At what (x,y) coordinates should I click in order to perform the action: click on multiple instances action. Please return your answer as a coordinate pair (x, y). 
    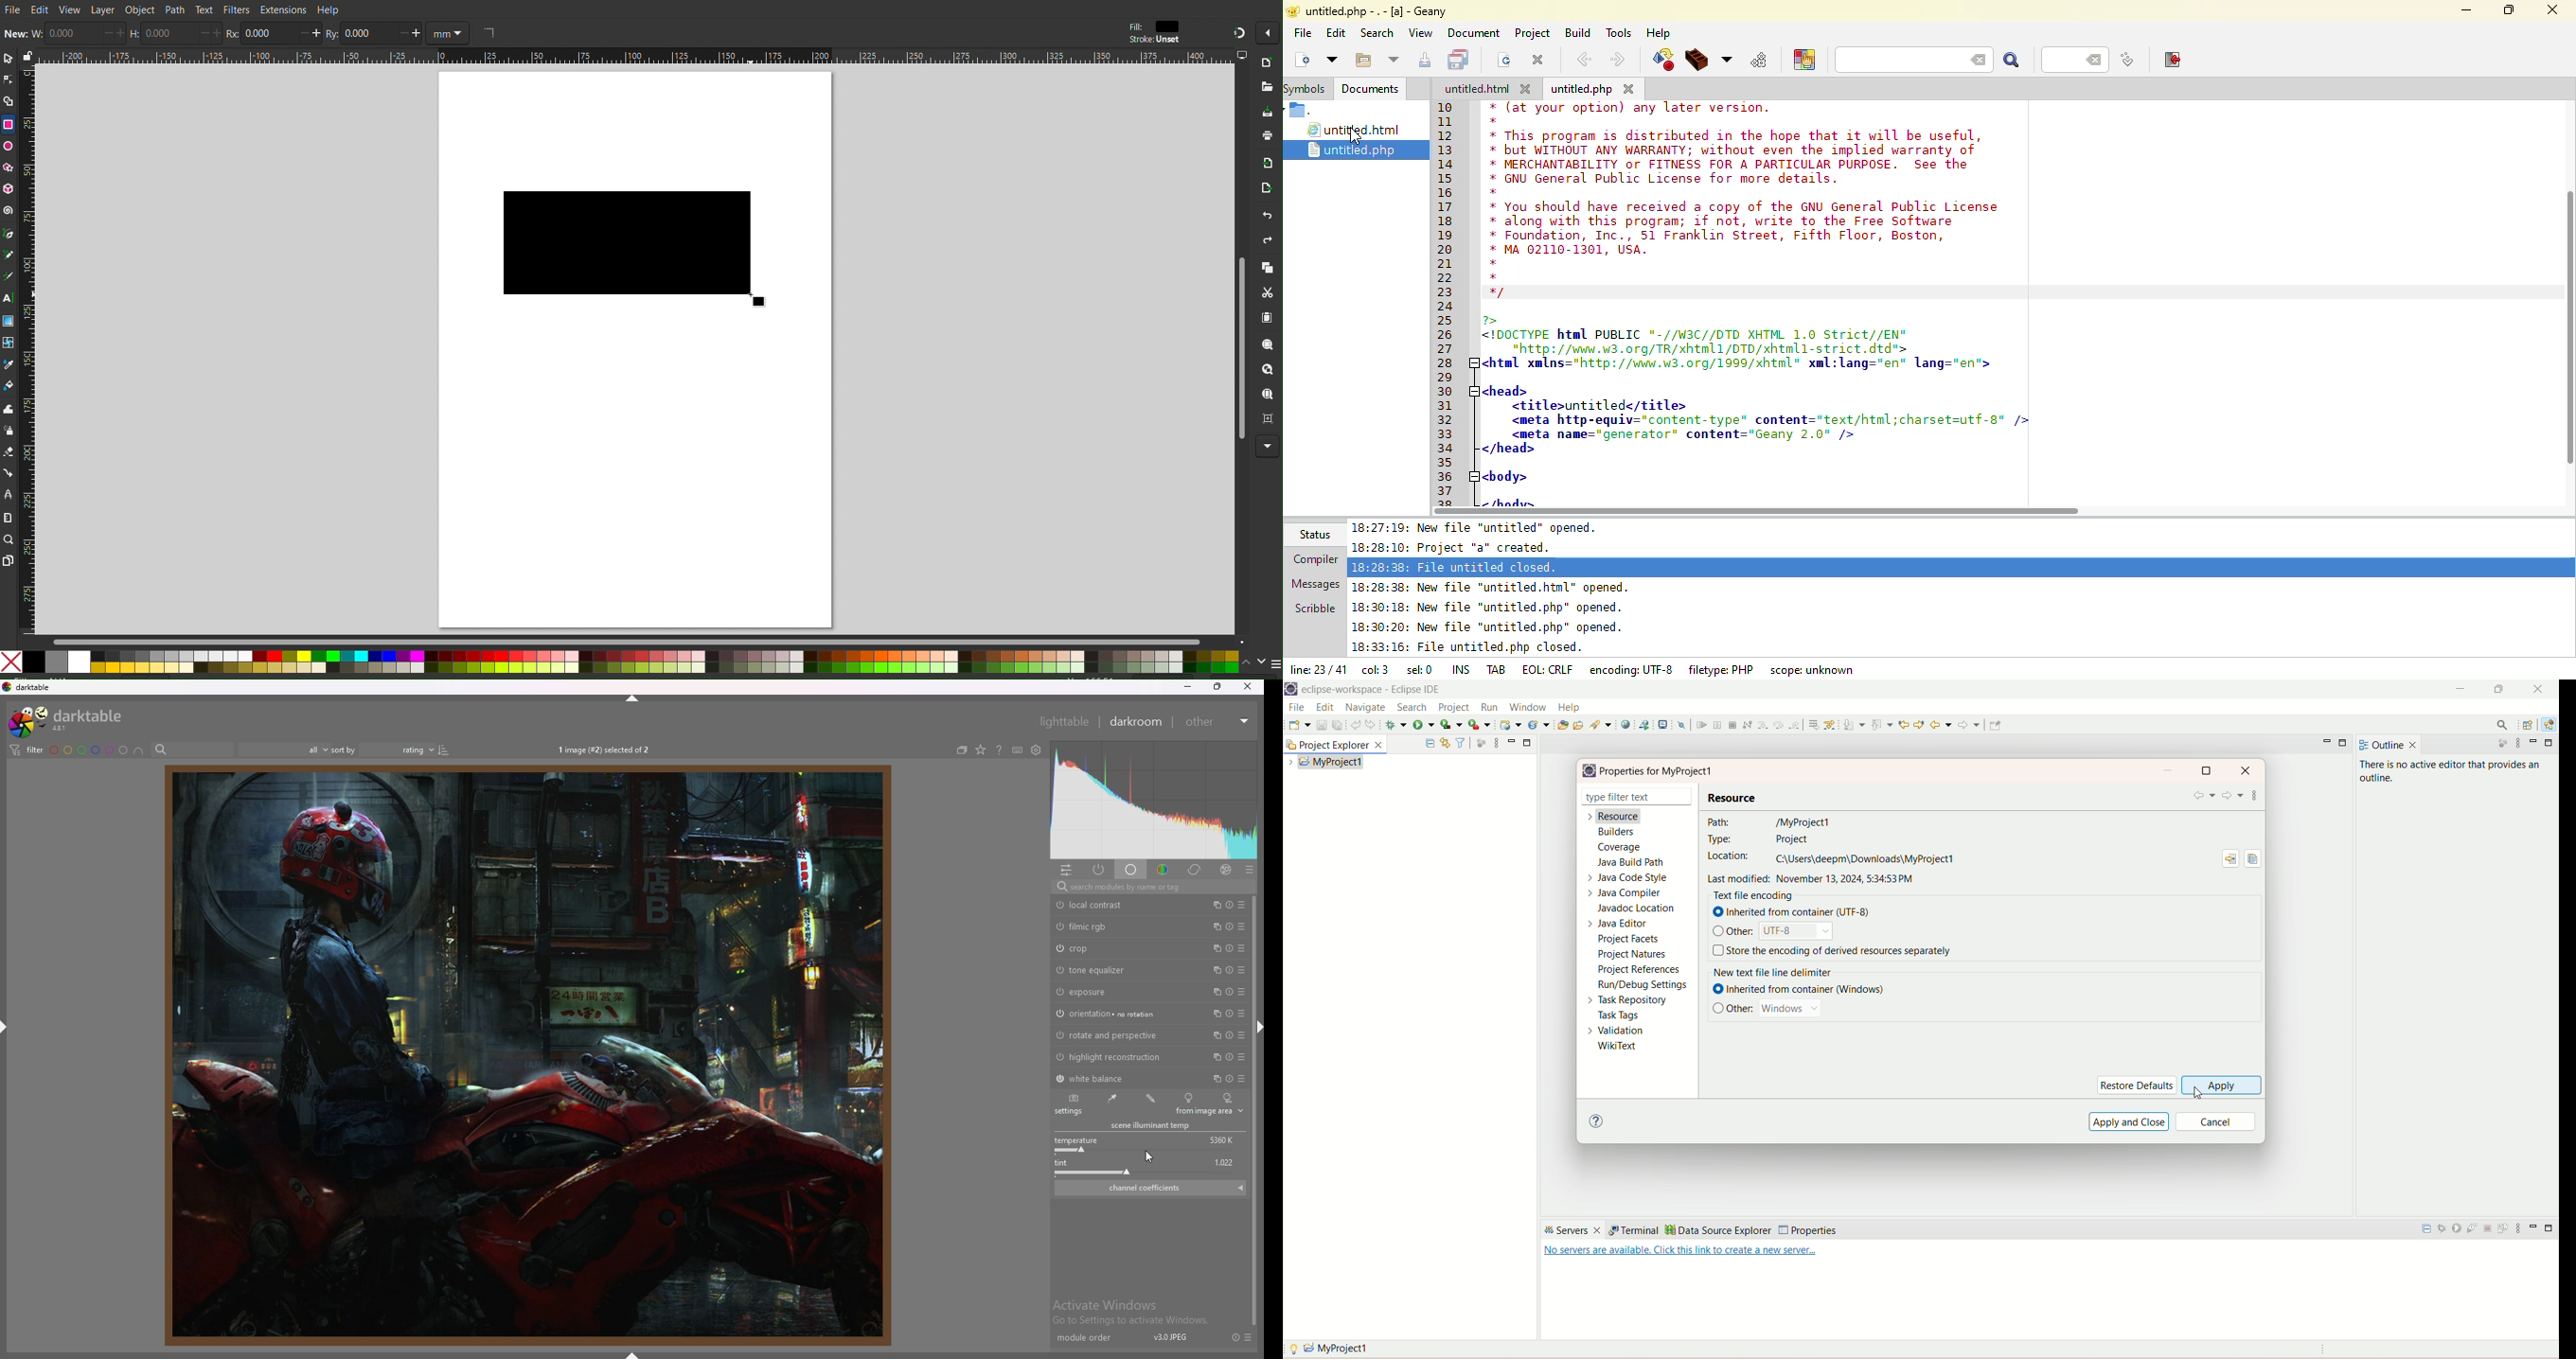
    Looking at the image, I should click on (1217, 947).